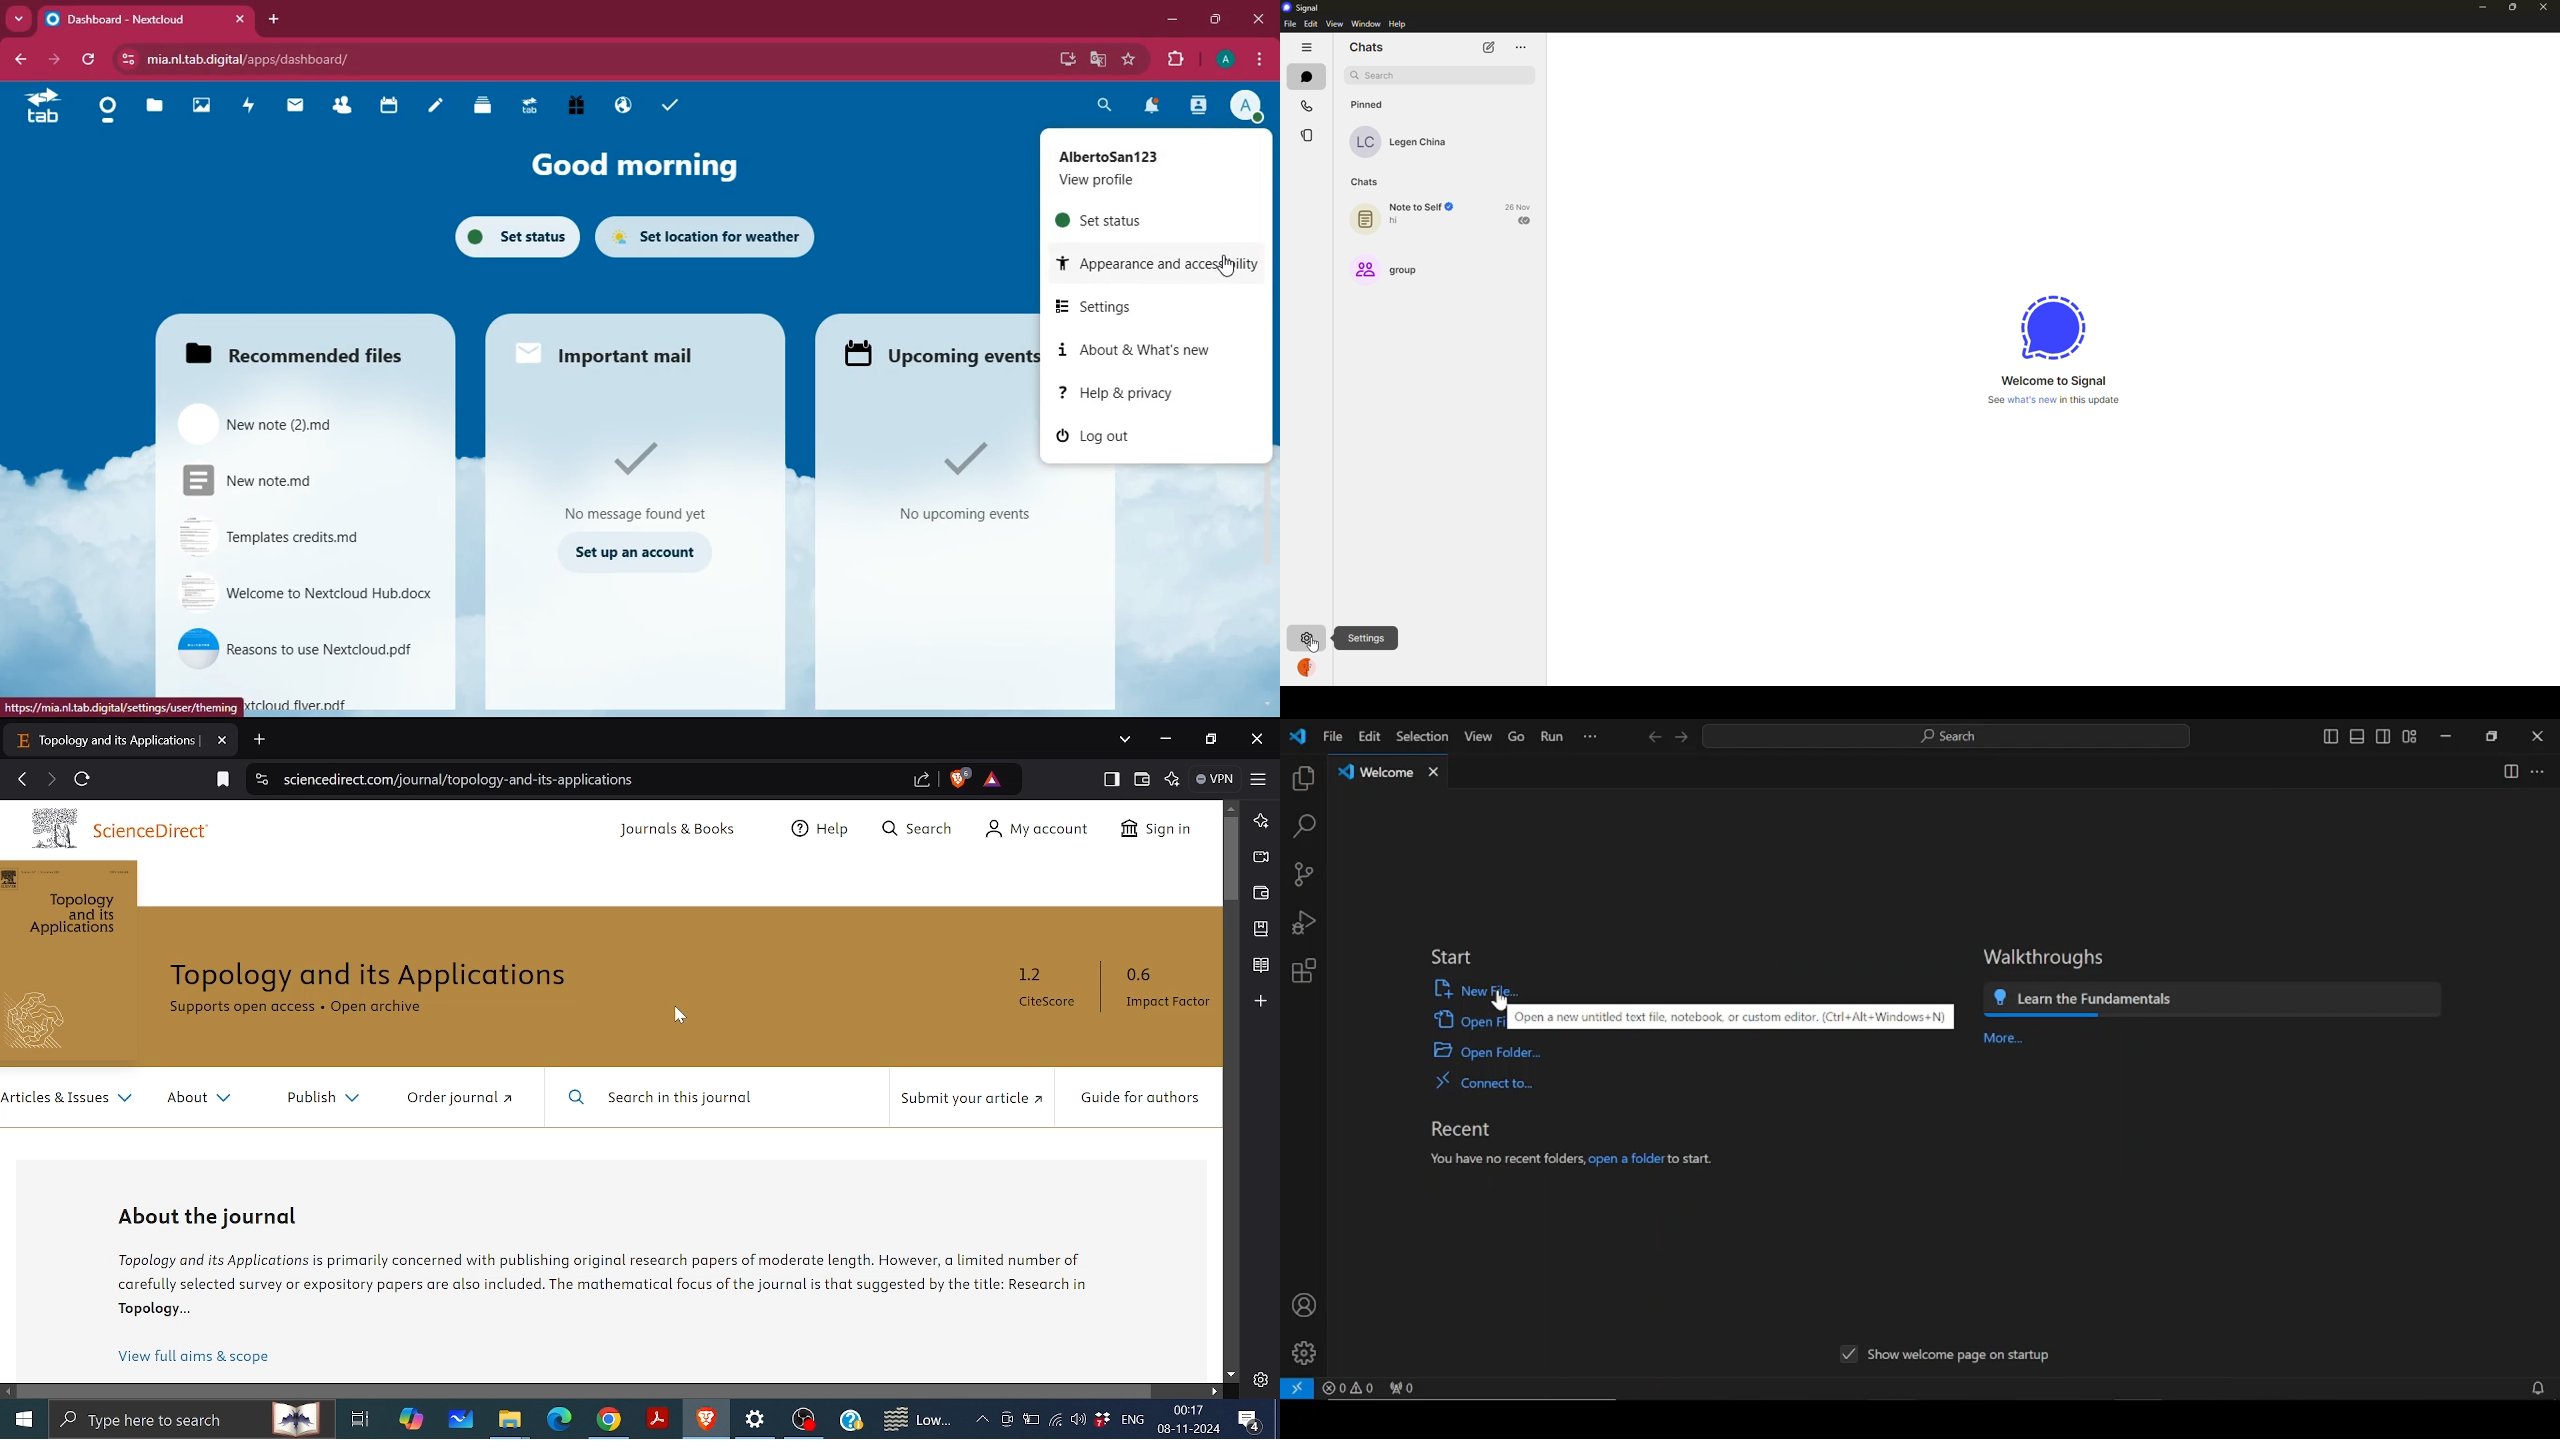 The width and height of the screenshot is (2576, 1456). Describe the element at coordinates (996, 780) in the screenshot. I see `brave rewards` at that location.